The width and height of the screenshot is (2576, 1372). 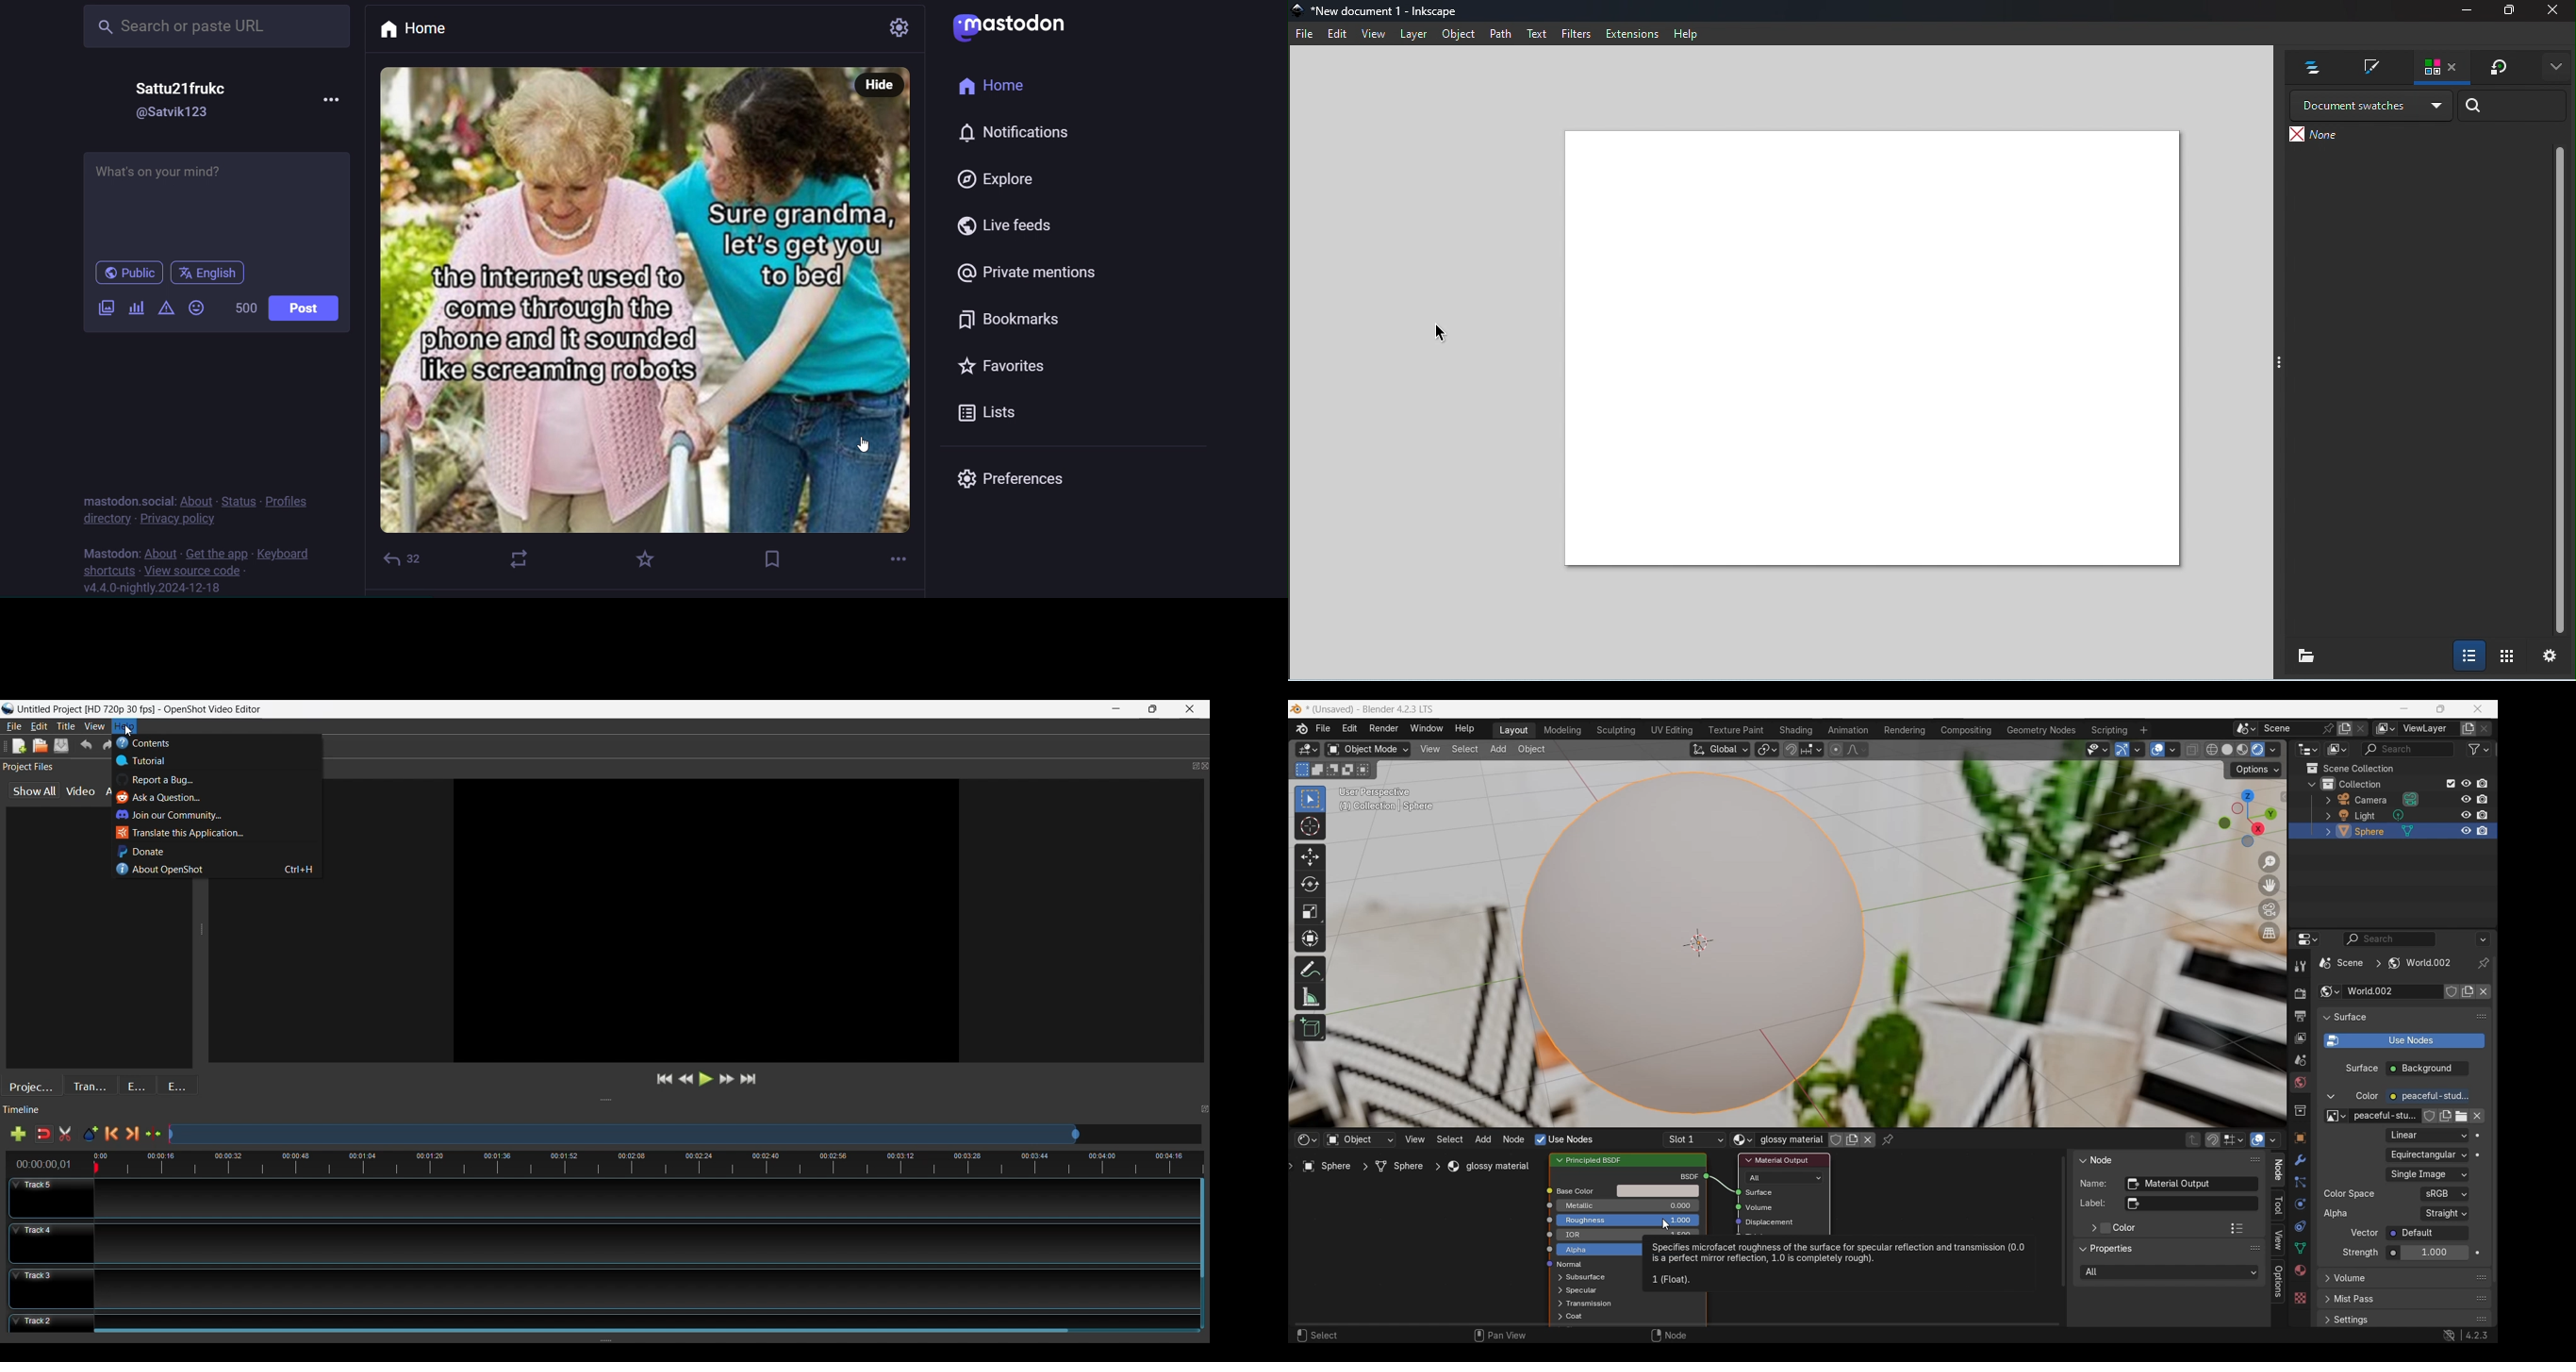 I want to click on emoji, so click(x=196, y=306).